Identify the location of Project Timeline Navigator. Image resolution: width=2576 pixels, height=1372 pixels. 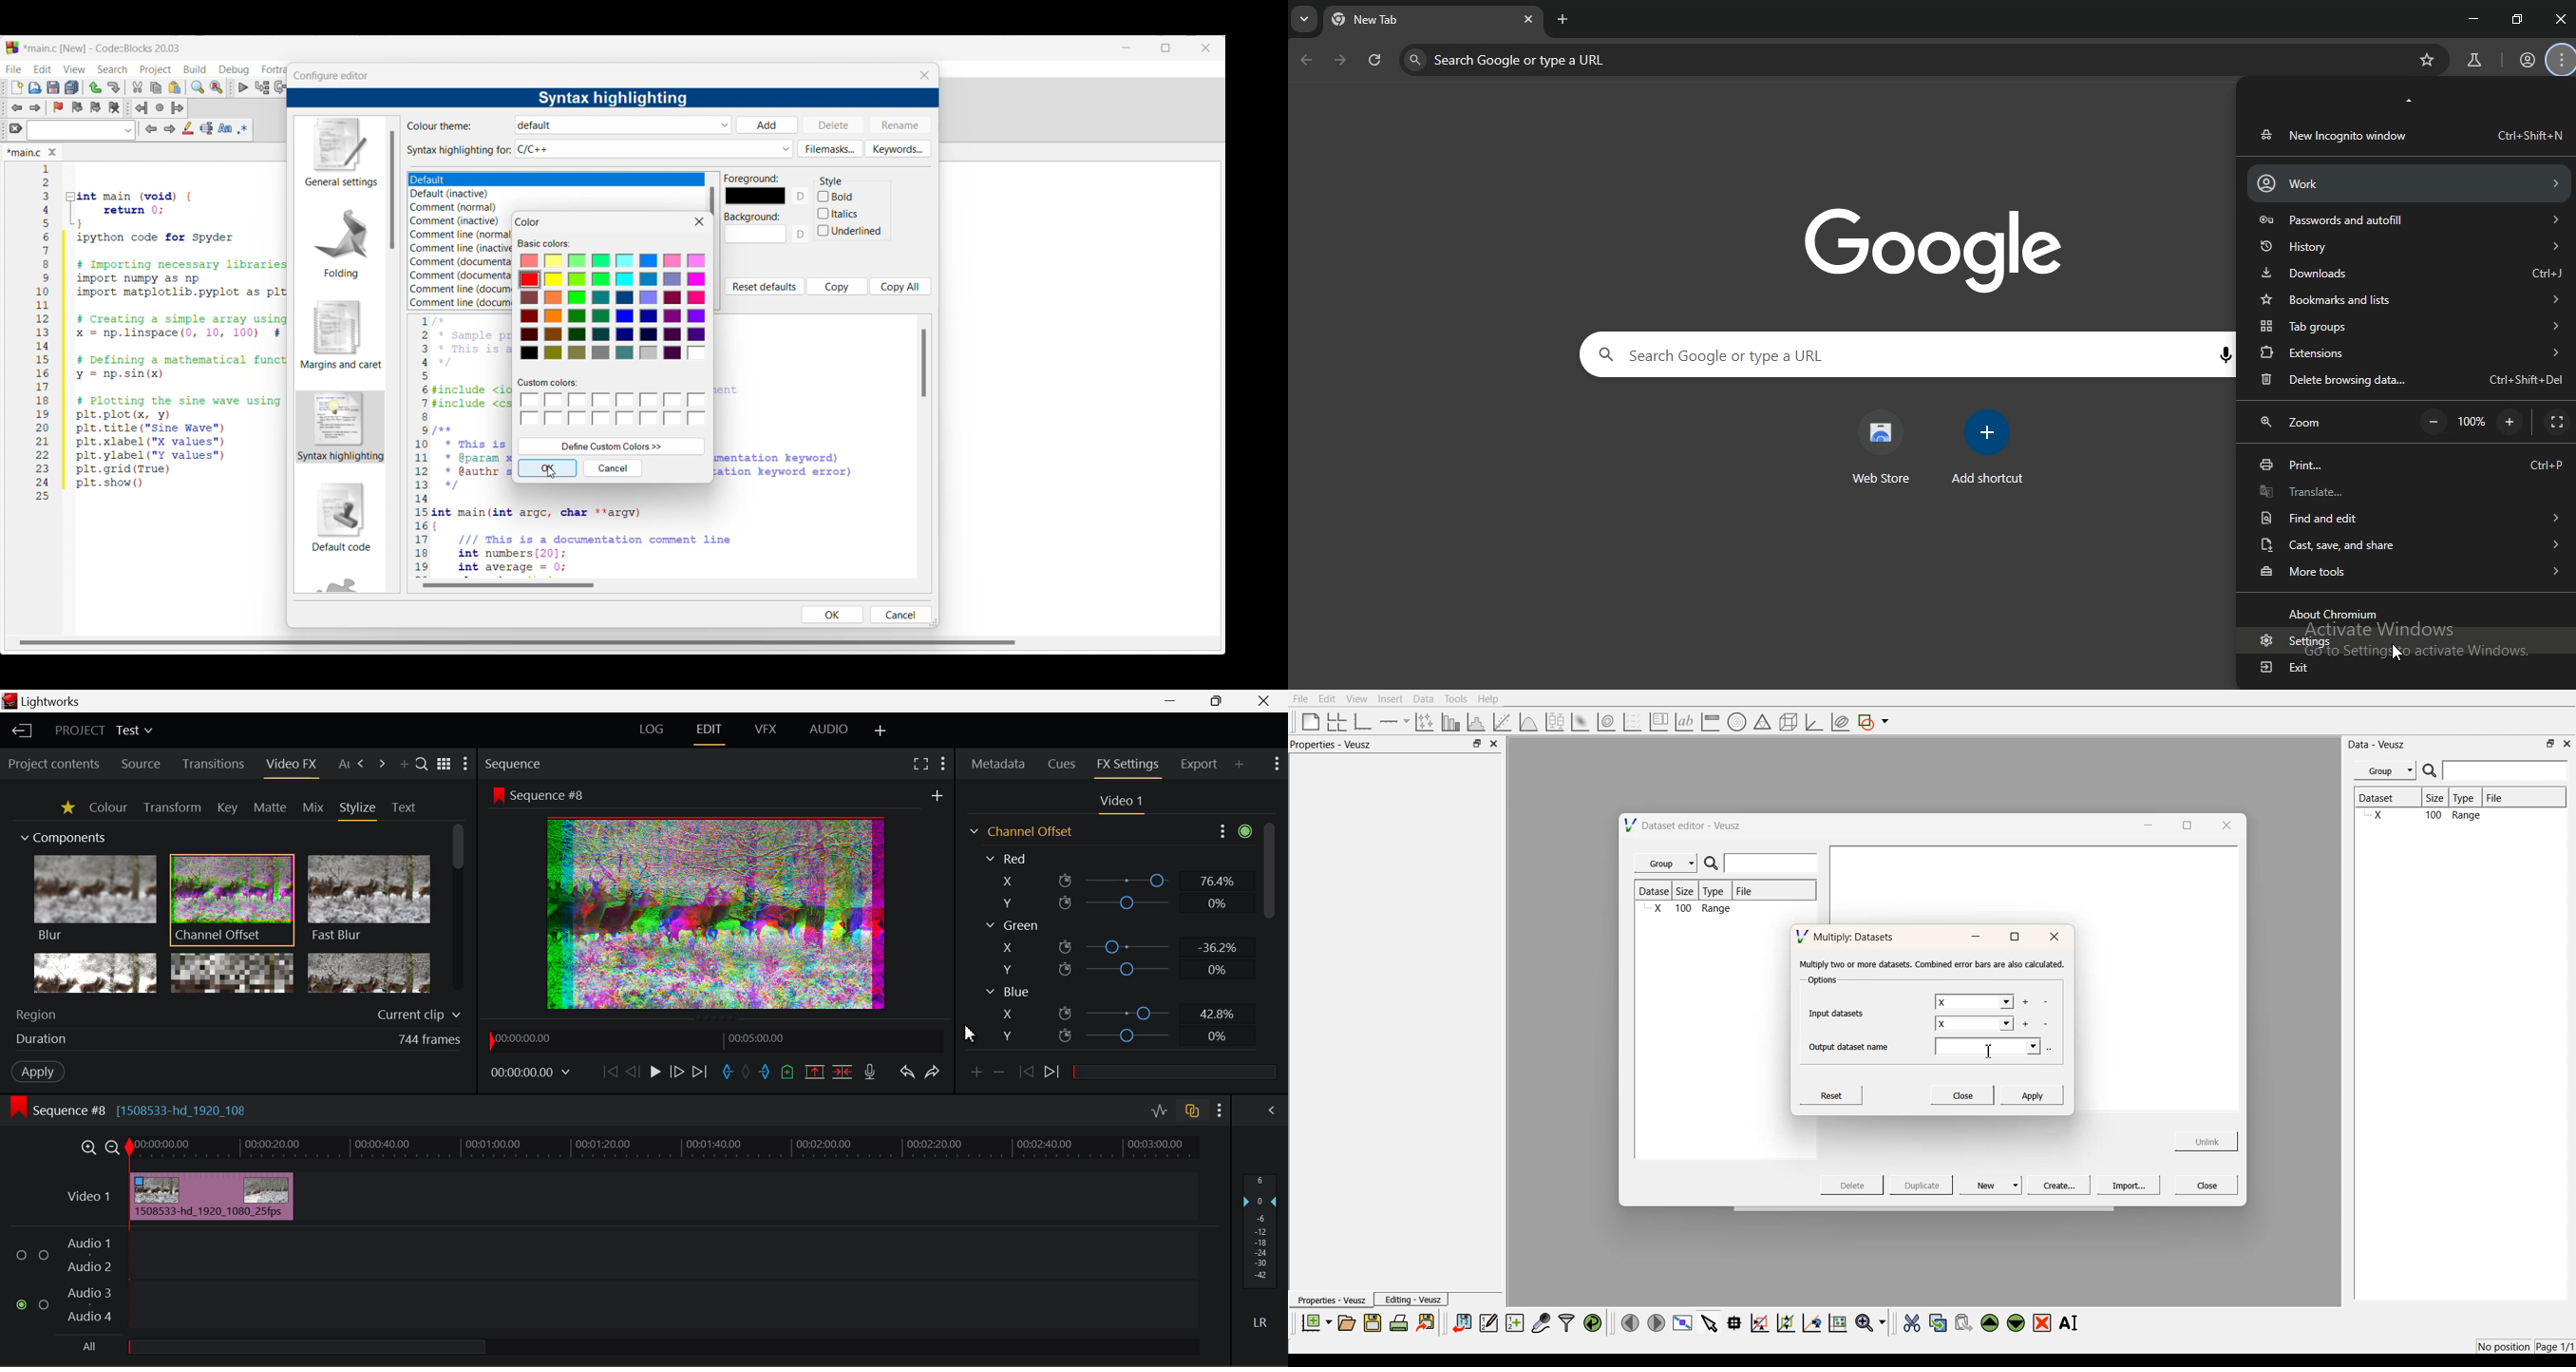
(716, 1041).